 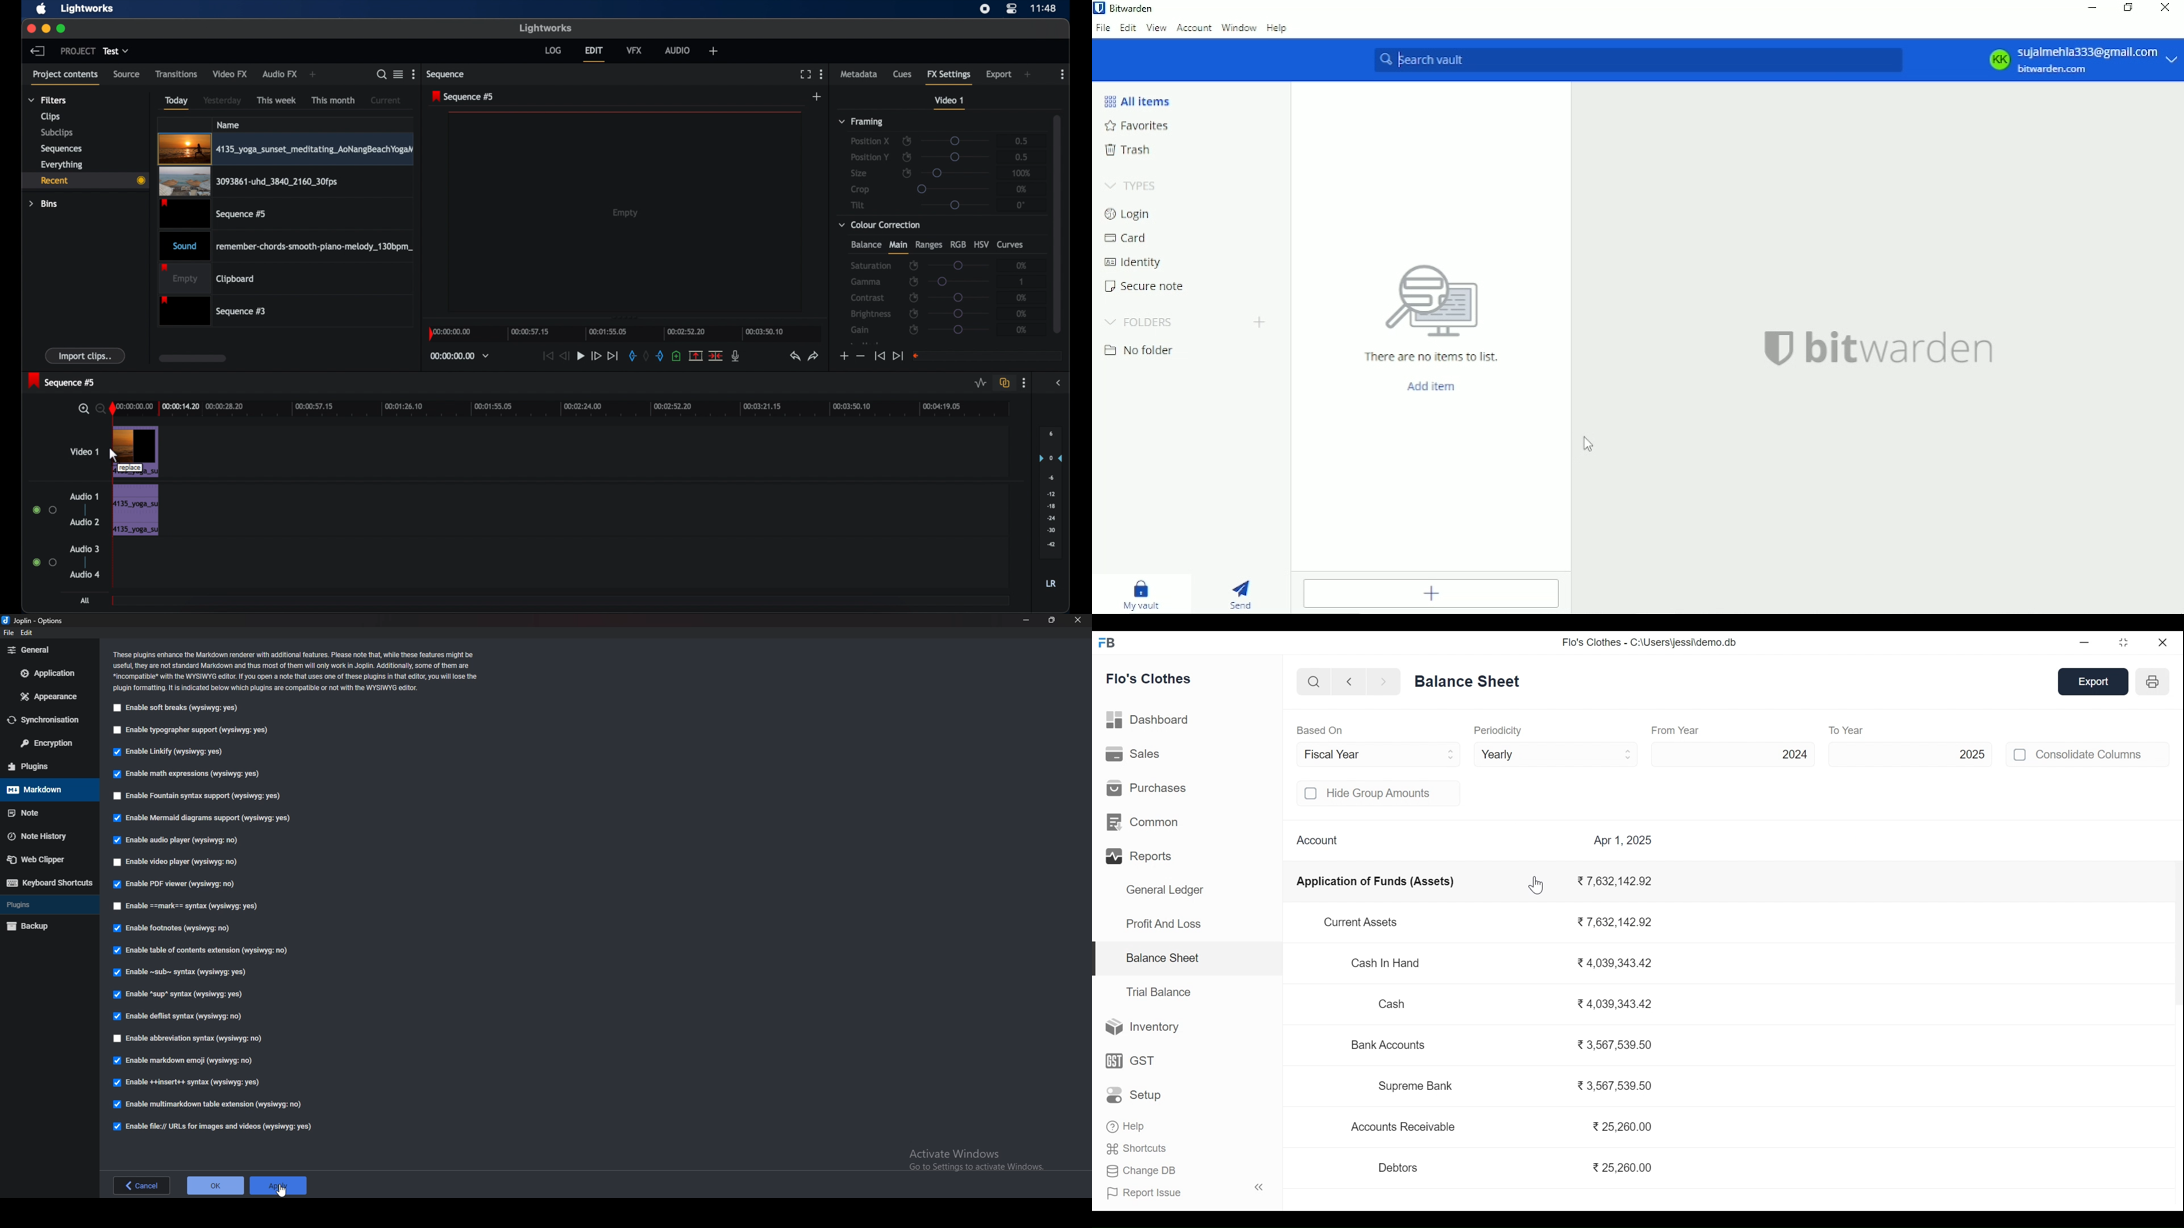 What do you see at coordinates (1145, 1192) in the screenshot?
I see `Report Issue` at bounding box center [1145, 1192].